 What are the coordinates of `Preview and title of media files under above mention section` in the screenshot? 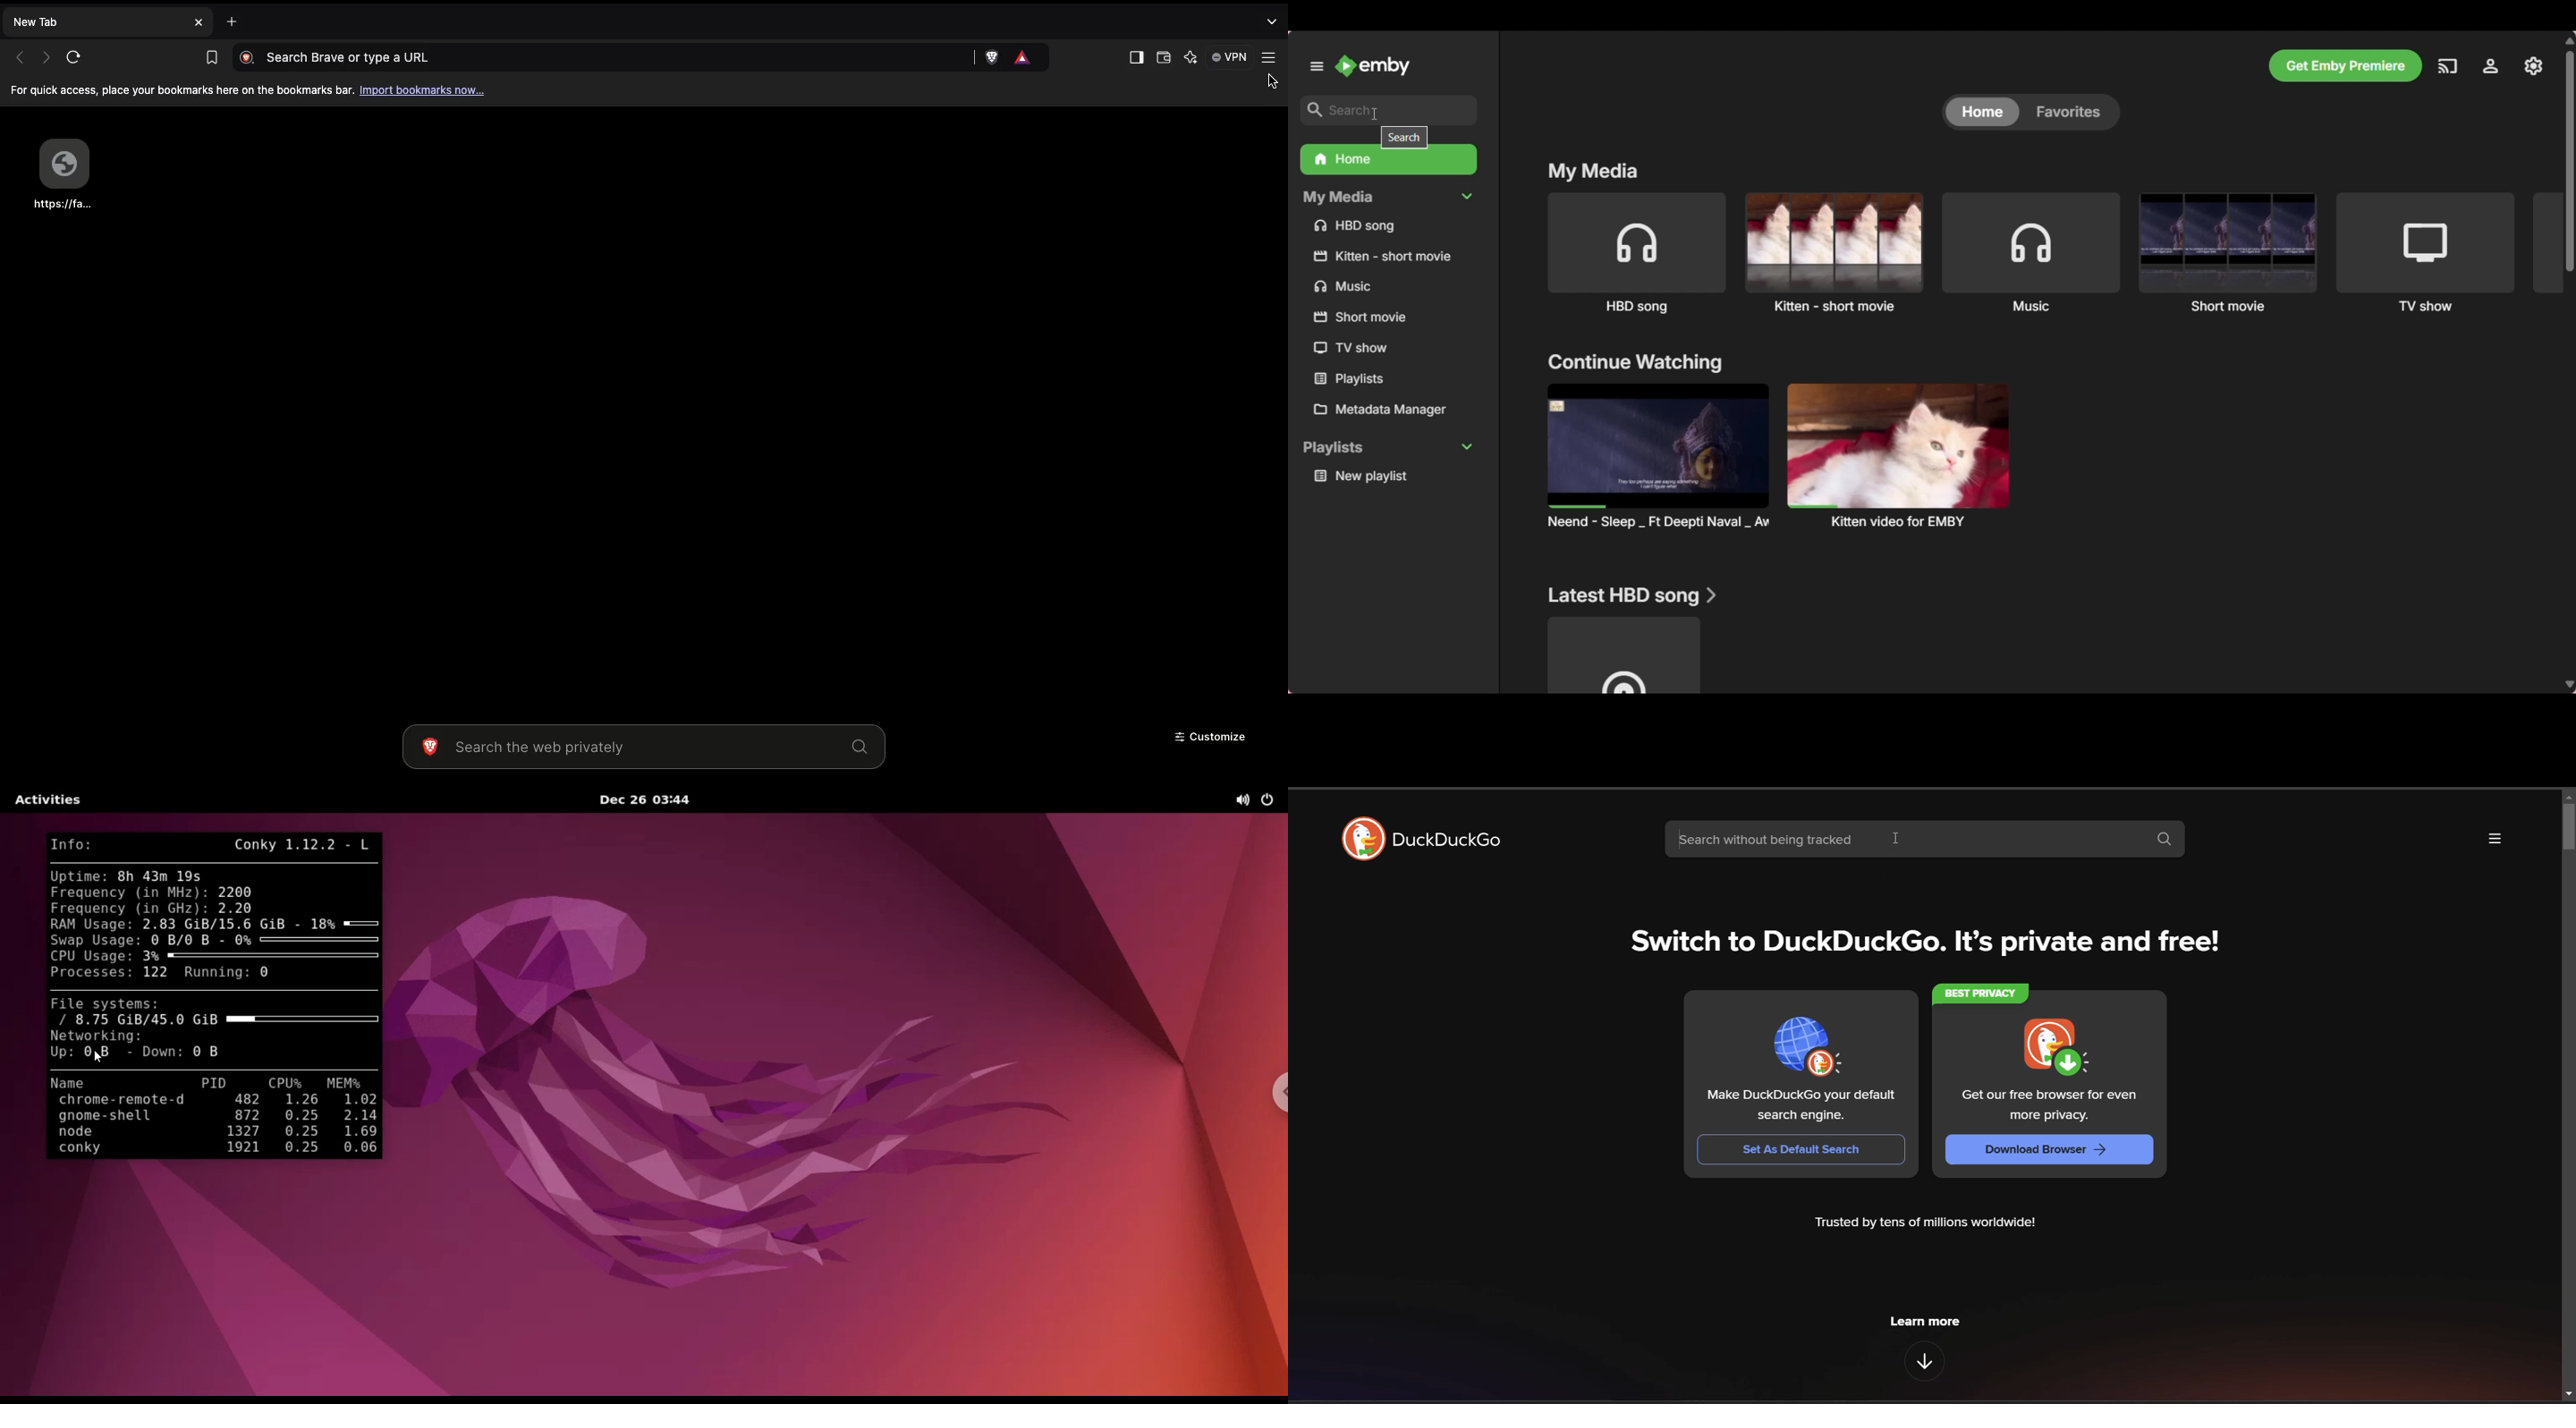 It's located at (1658, 456).